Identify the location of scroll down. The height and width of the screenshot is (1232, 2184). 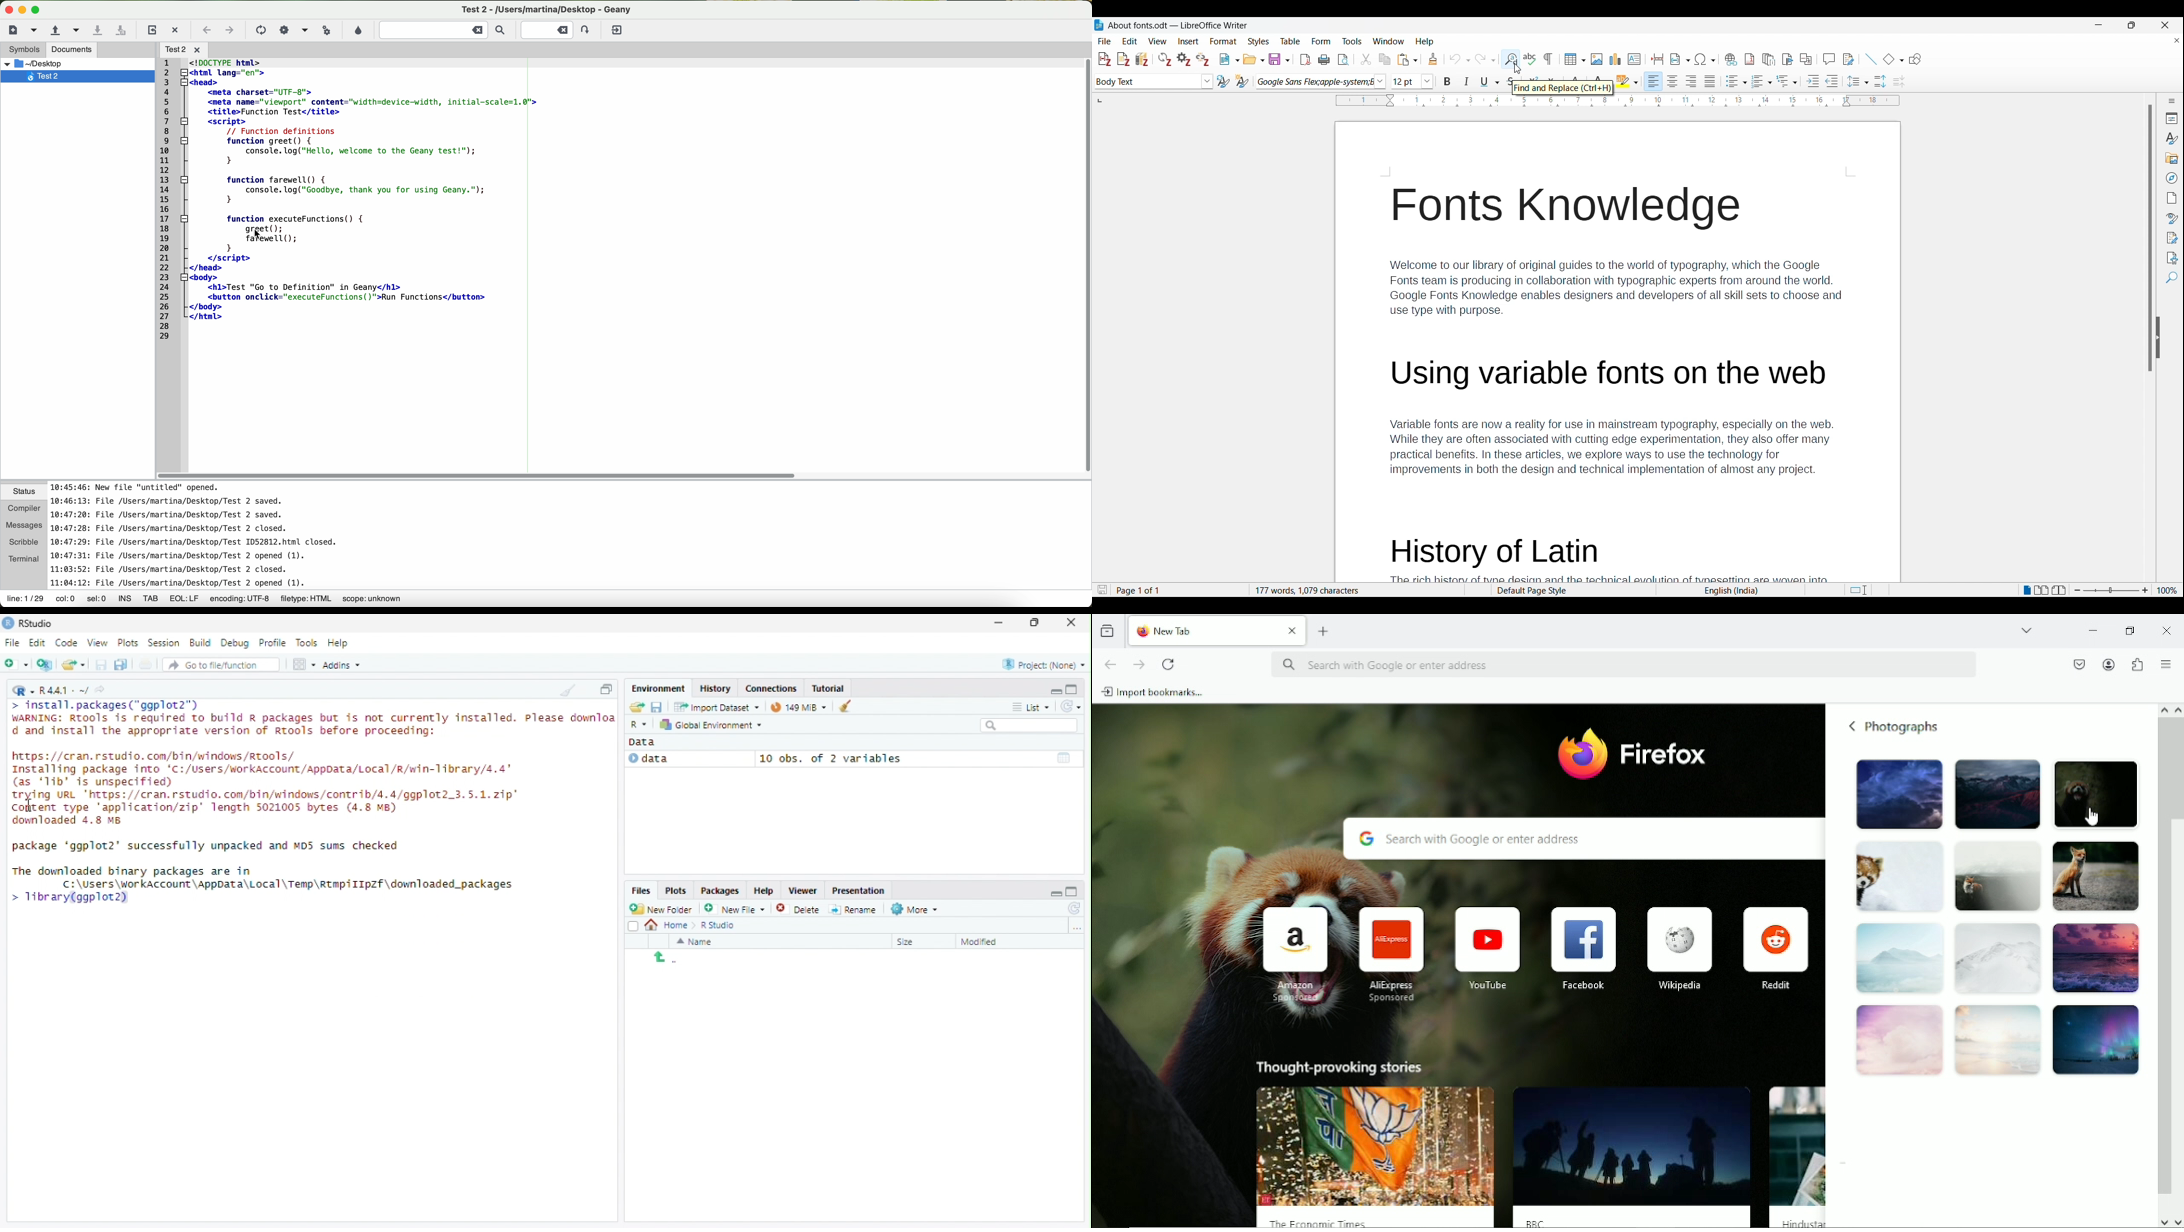
(2161, 1223).